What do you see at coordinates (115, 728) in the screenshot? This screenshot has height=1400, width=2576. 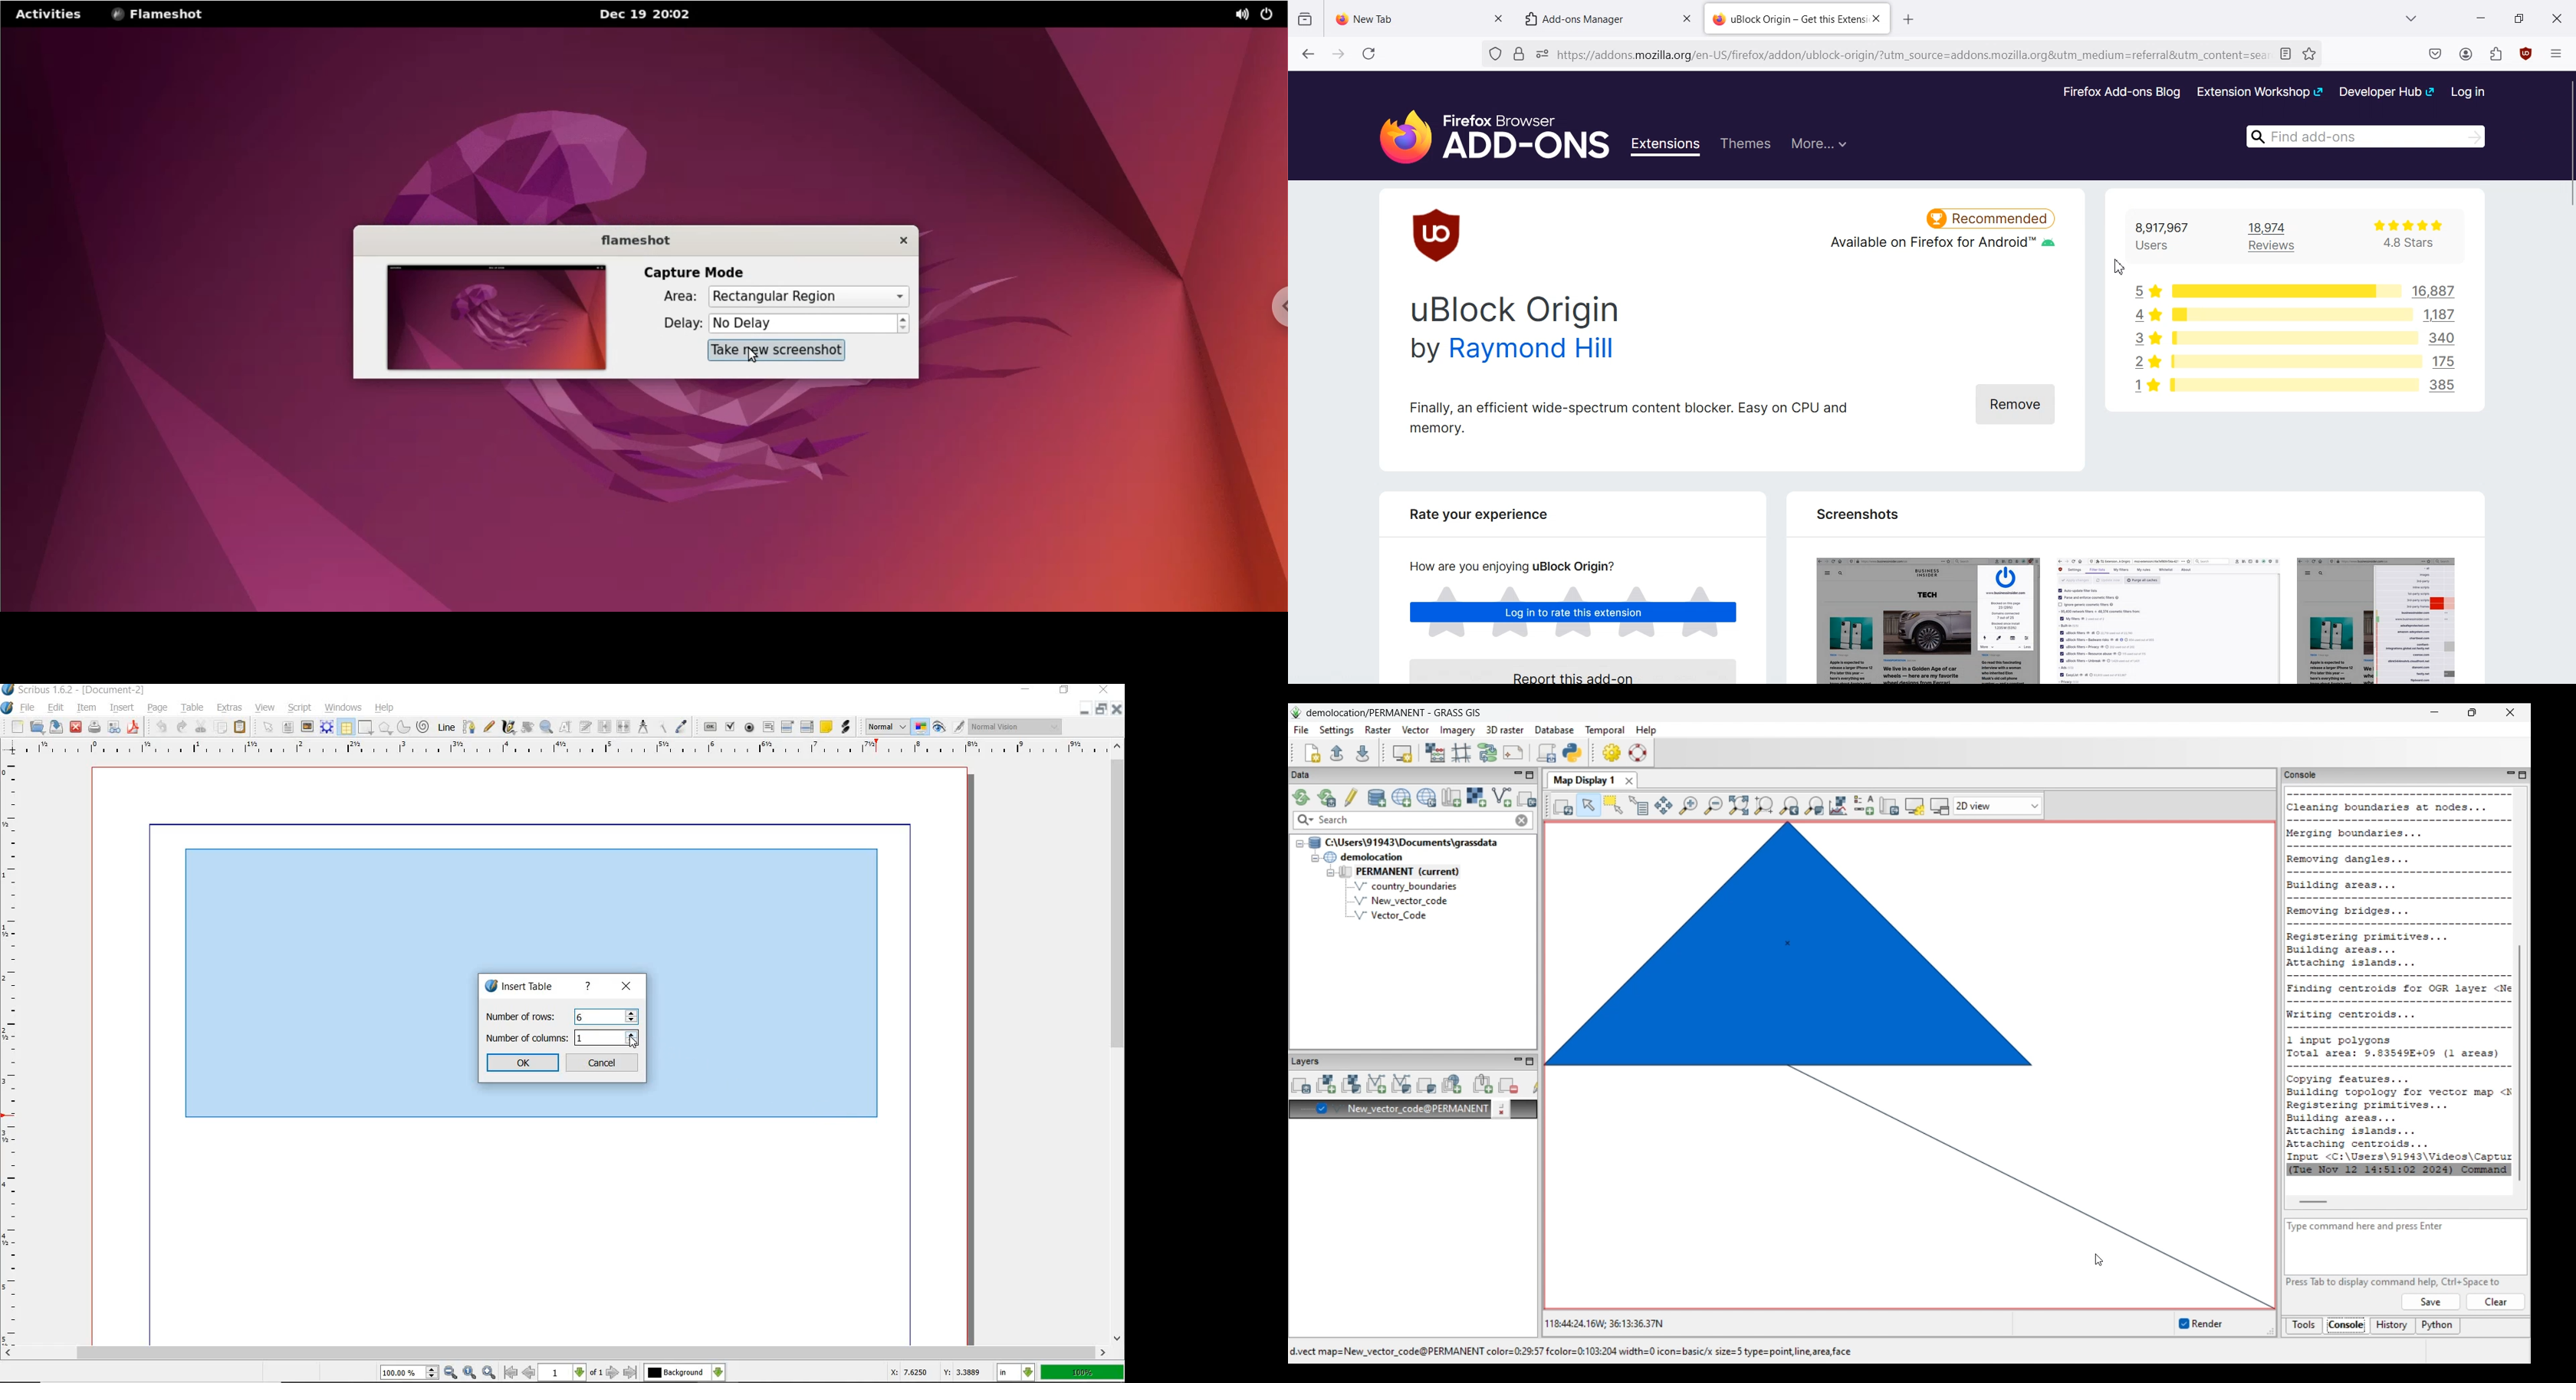 I see `preflight verifier` at bounding box center [115, 728].